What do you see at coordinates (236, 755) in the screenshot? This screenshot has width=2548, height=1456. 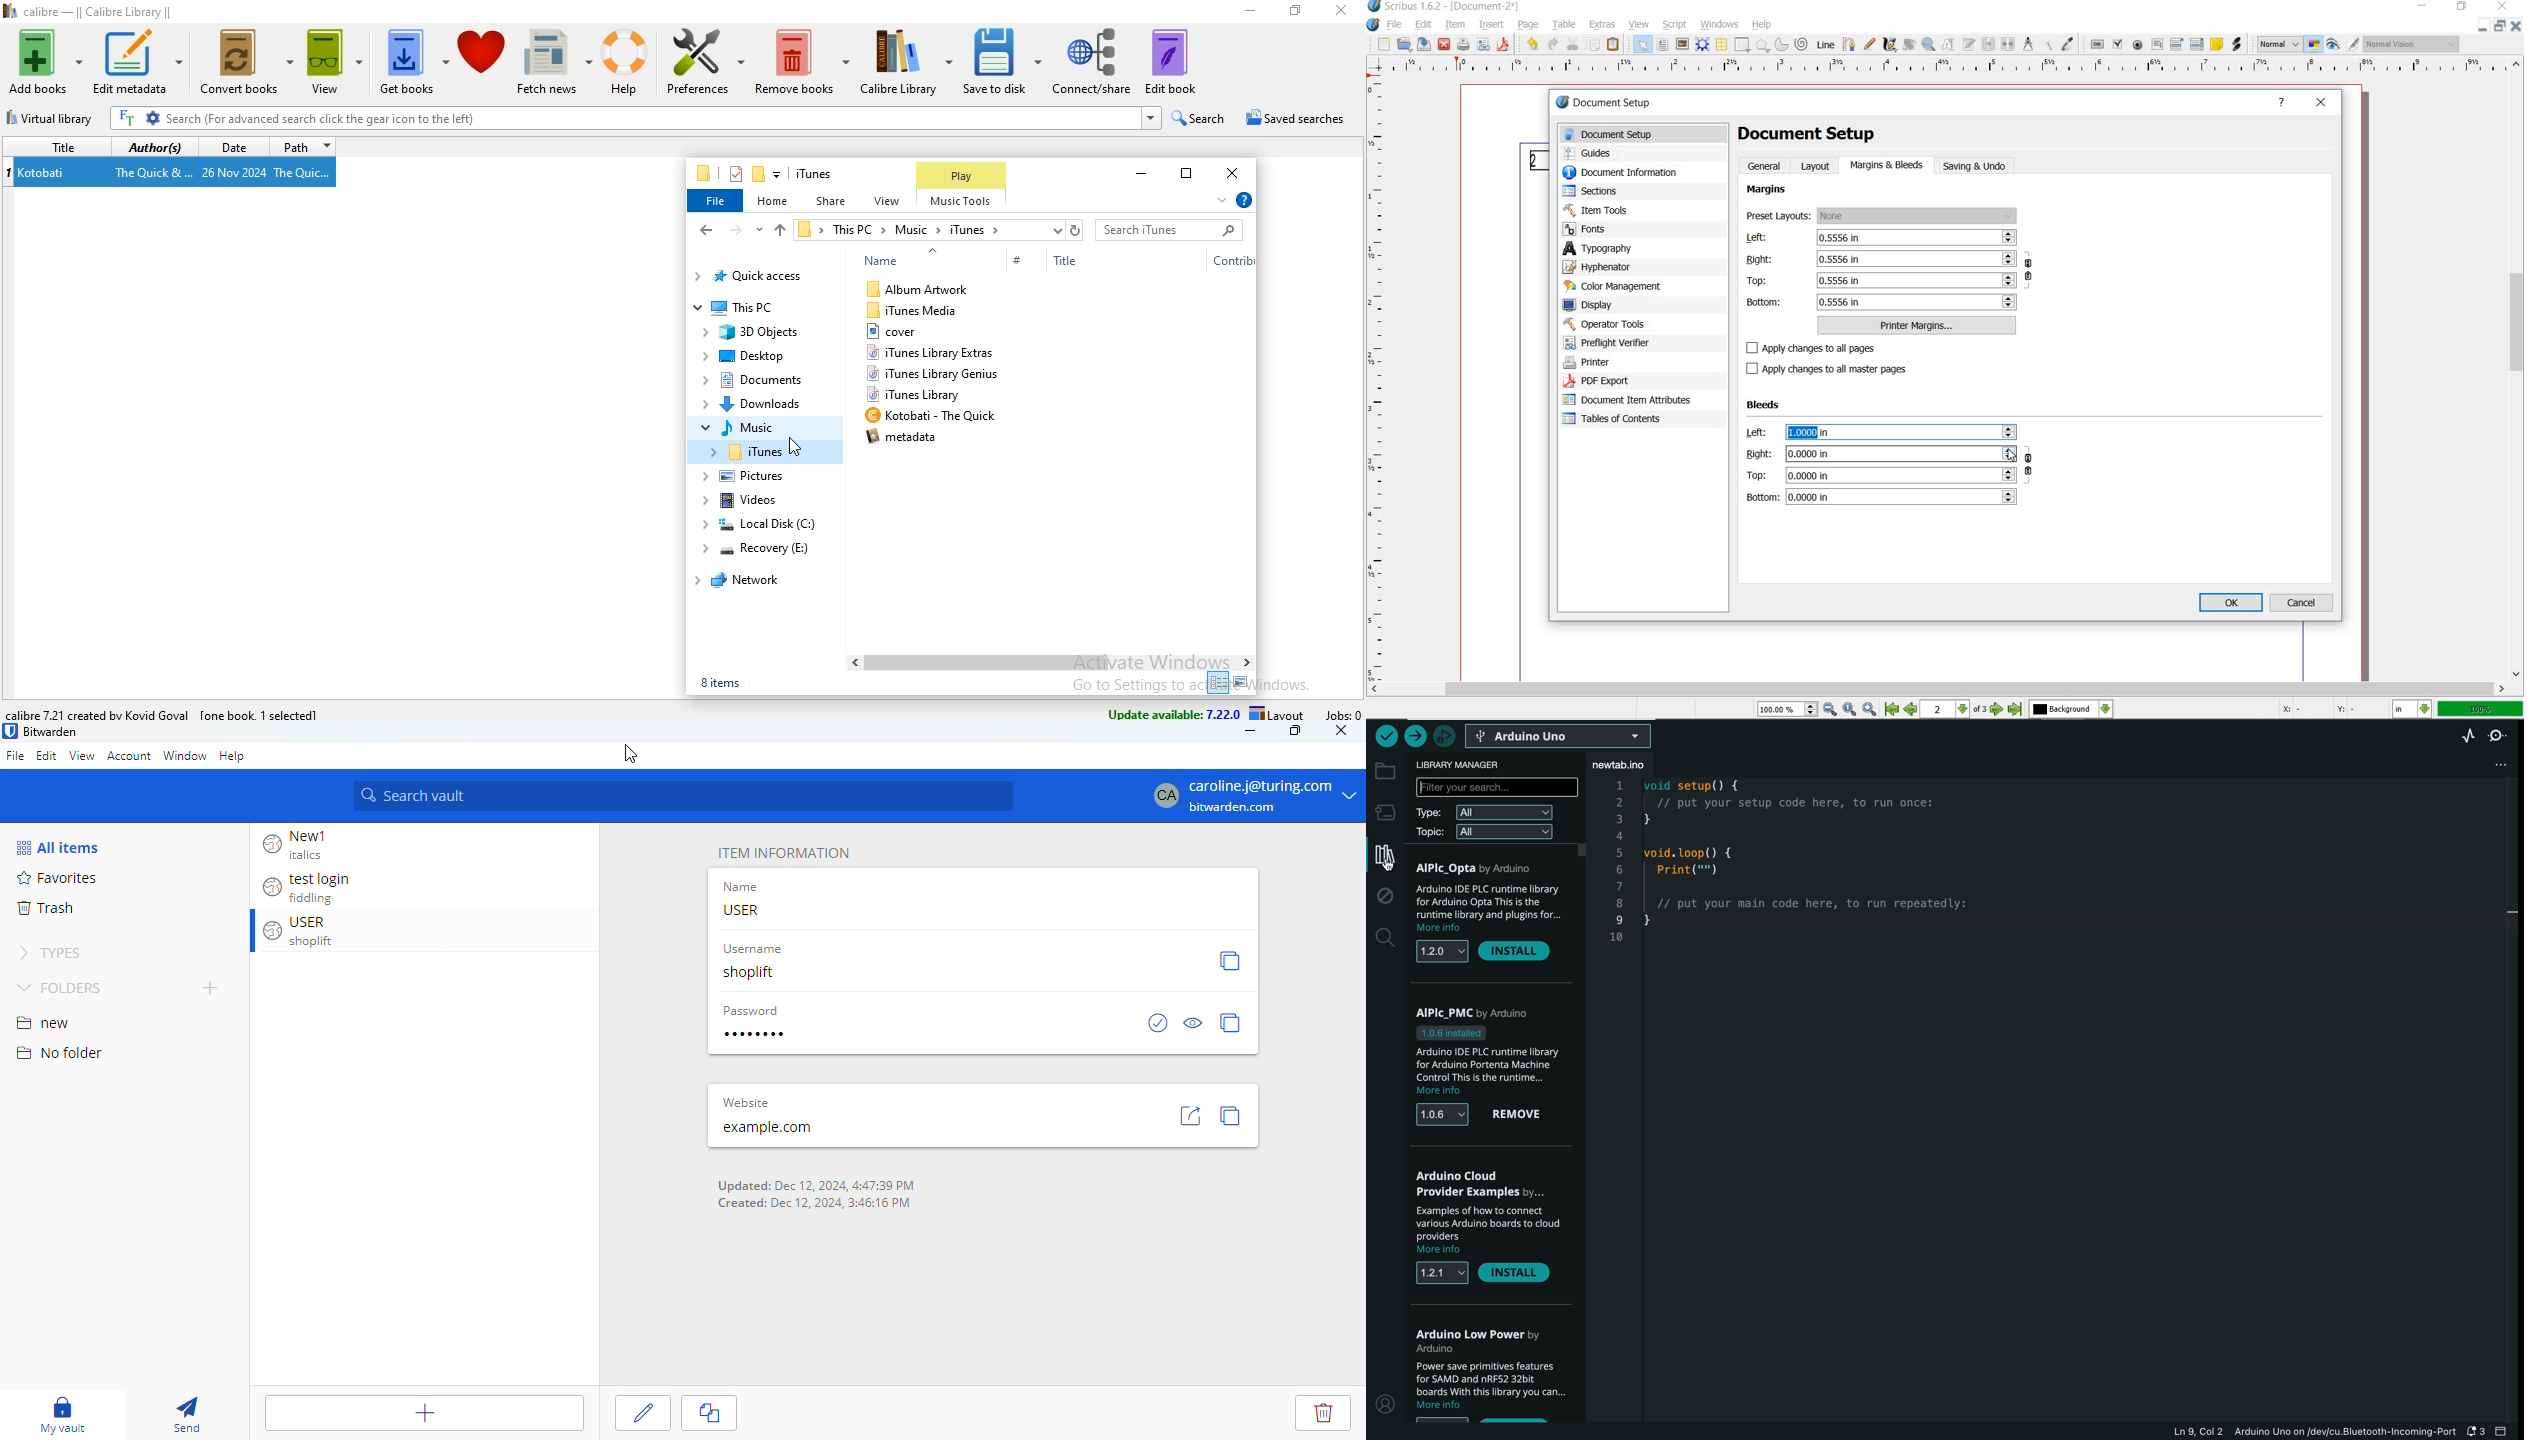 I see `help` at bounding box center [236, 755].